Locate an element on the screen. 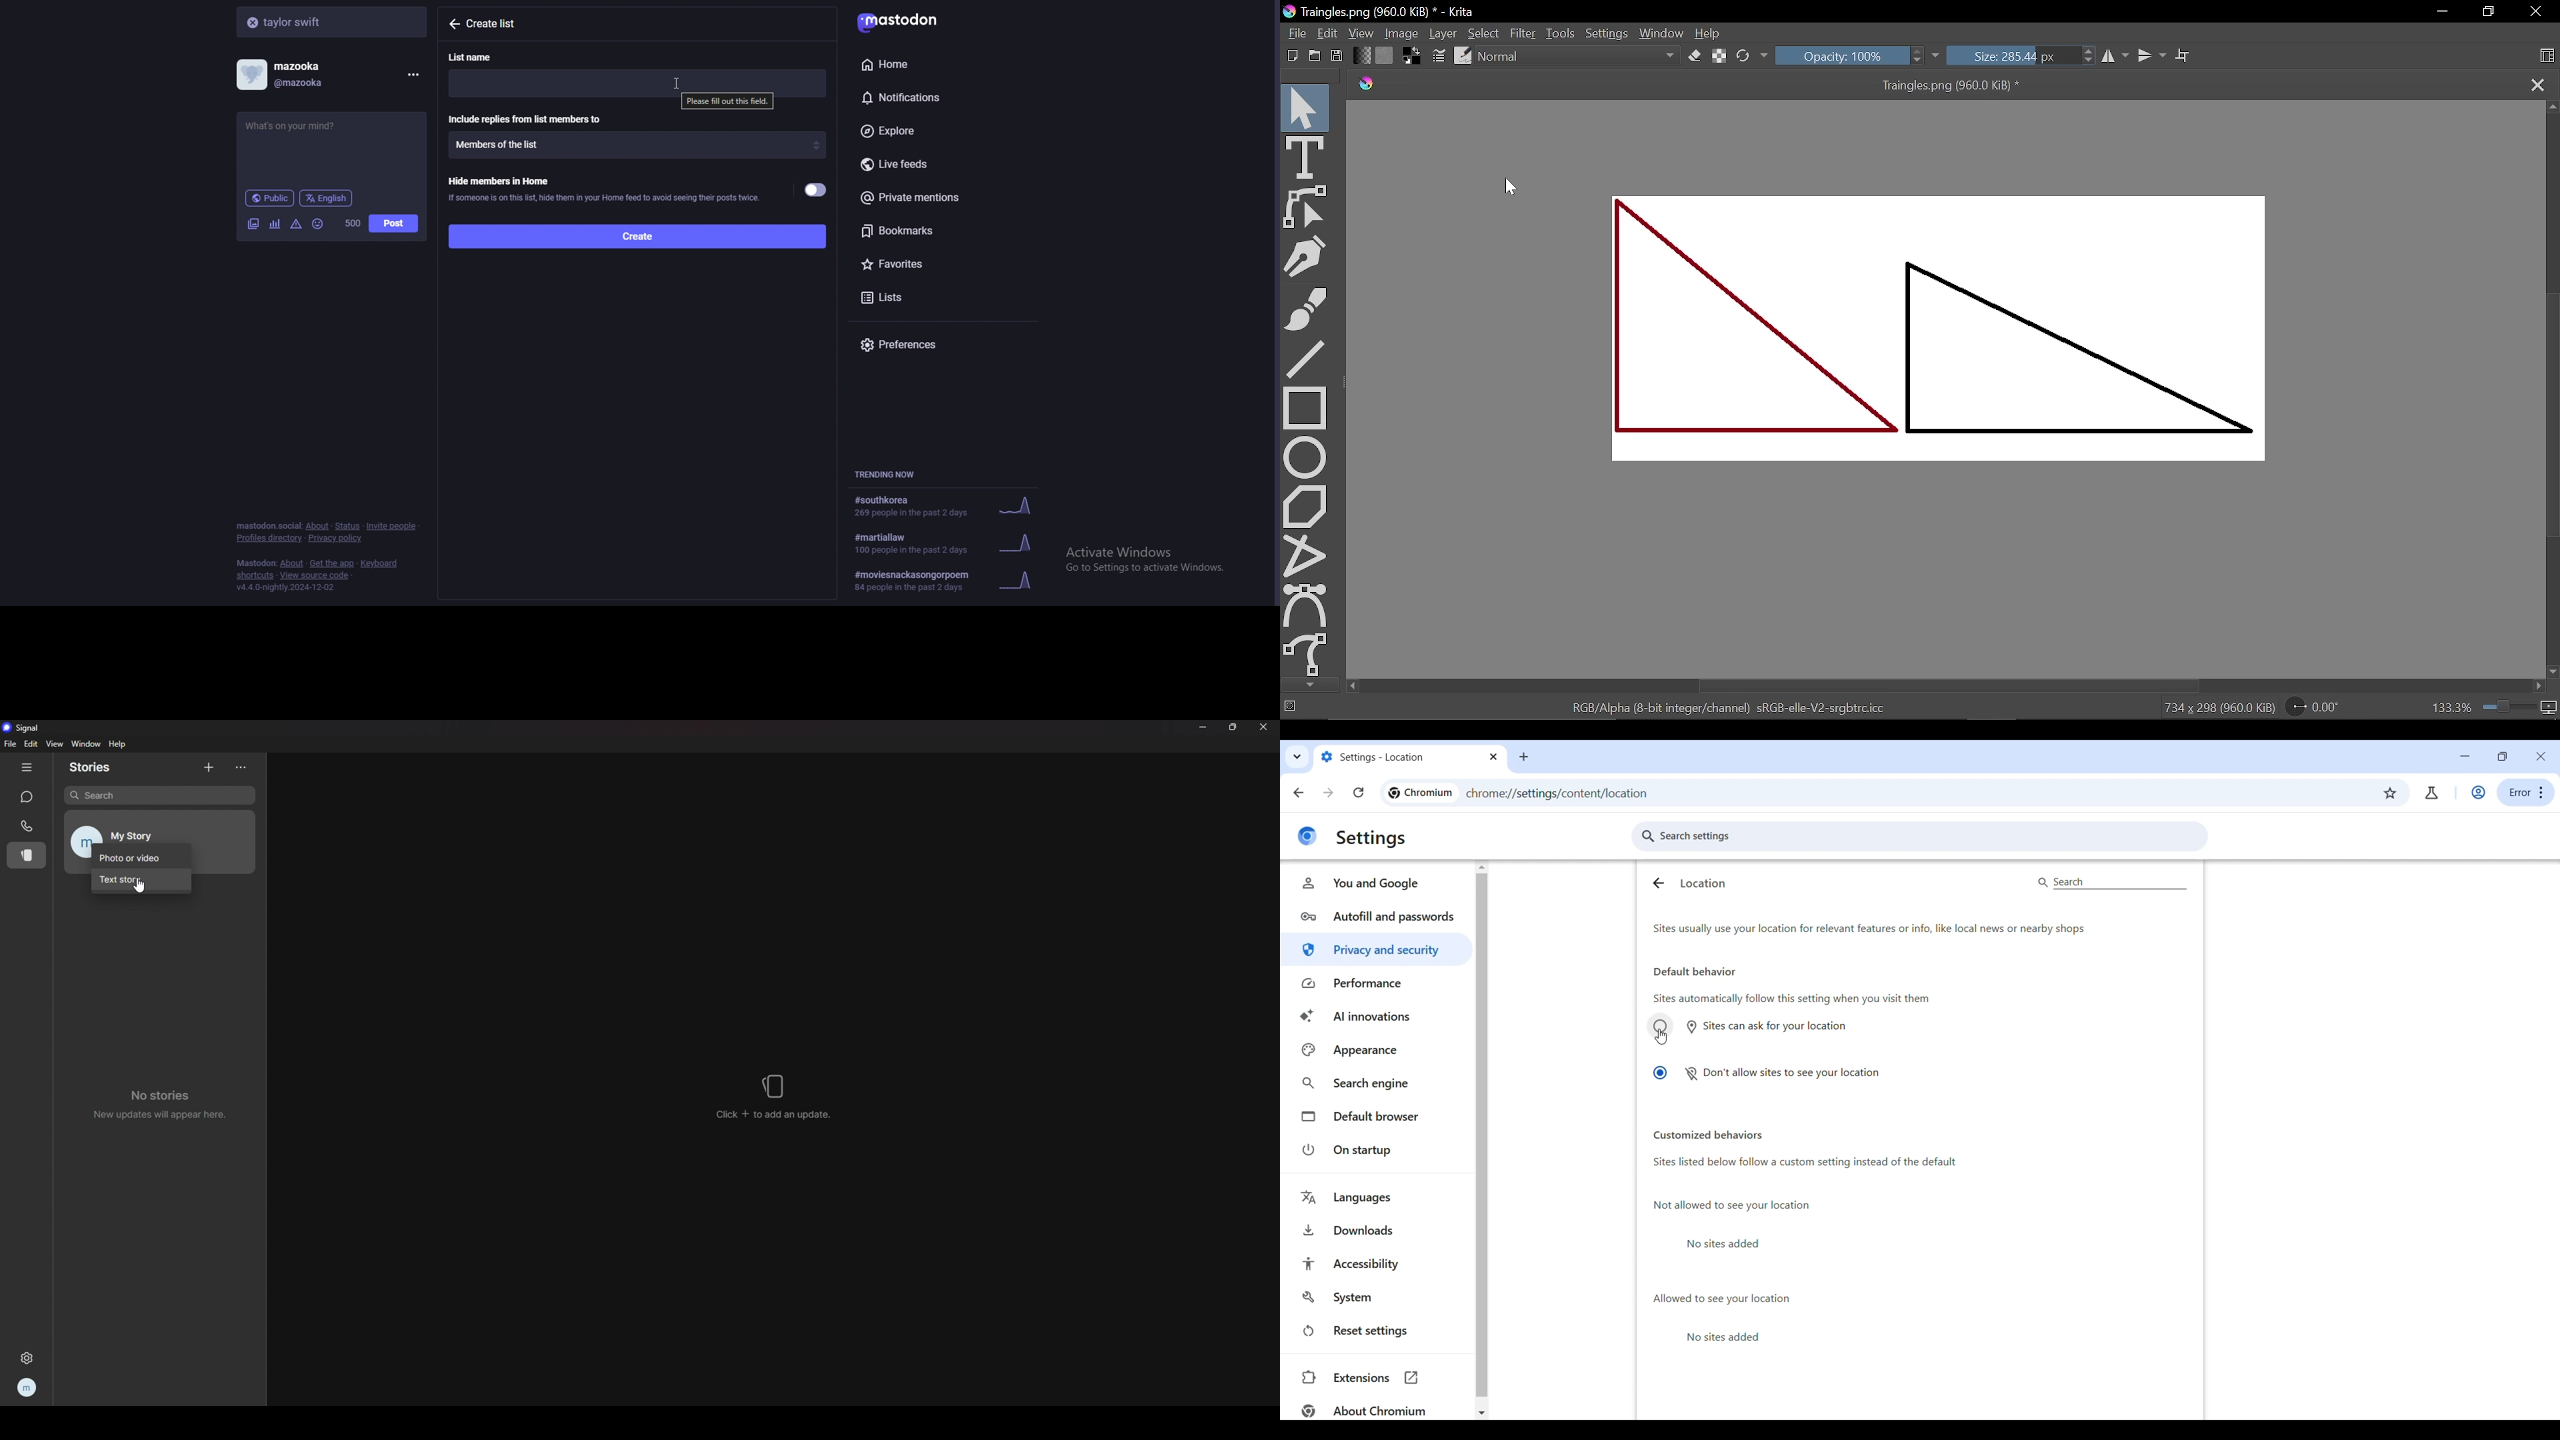 This screenshot has width=2576, height=1456. list name is located at coordinates (478, 57).